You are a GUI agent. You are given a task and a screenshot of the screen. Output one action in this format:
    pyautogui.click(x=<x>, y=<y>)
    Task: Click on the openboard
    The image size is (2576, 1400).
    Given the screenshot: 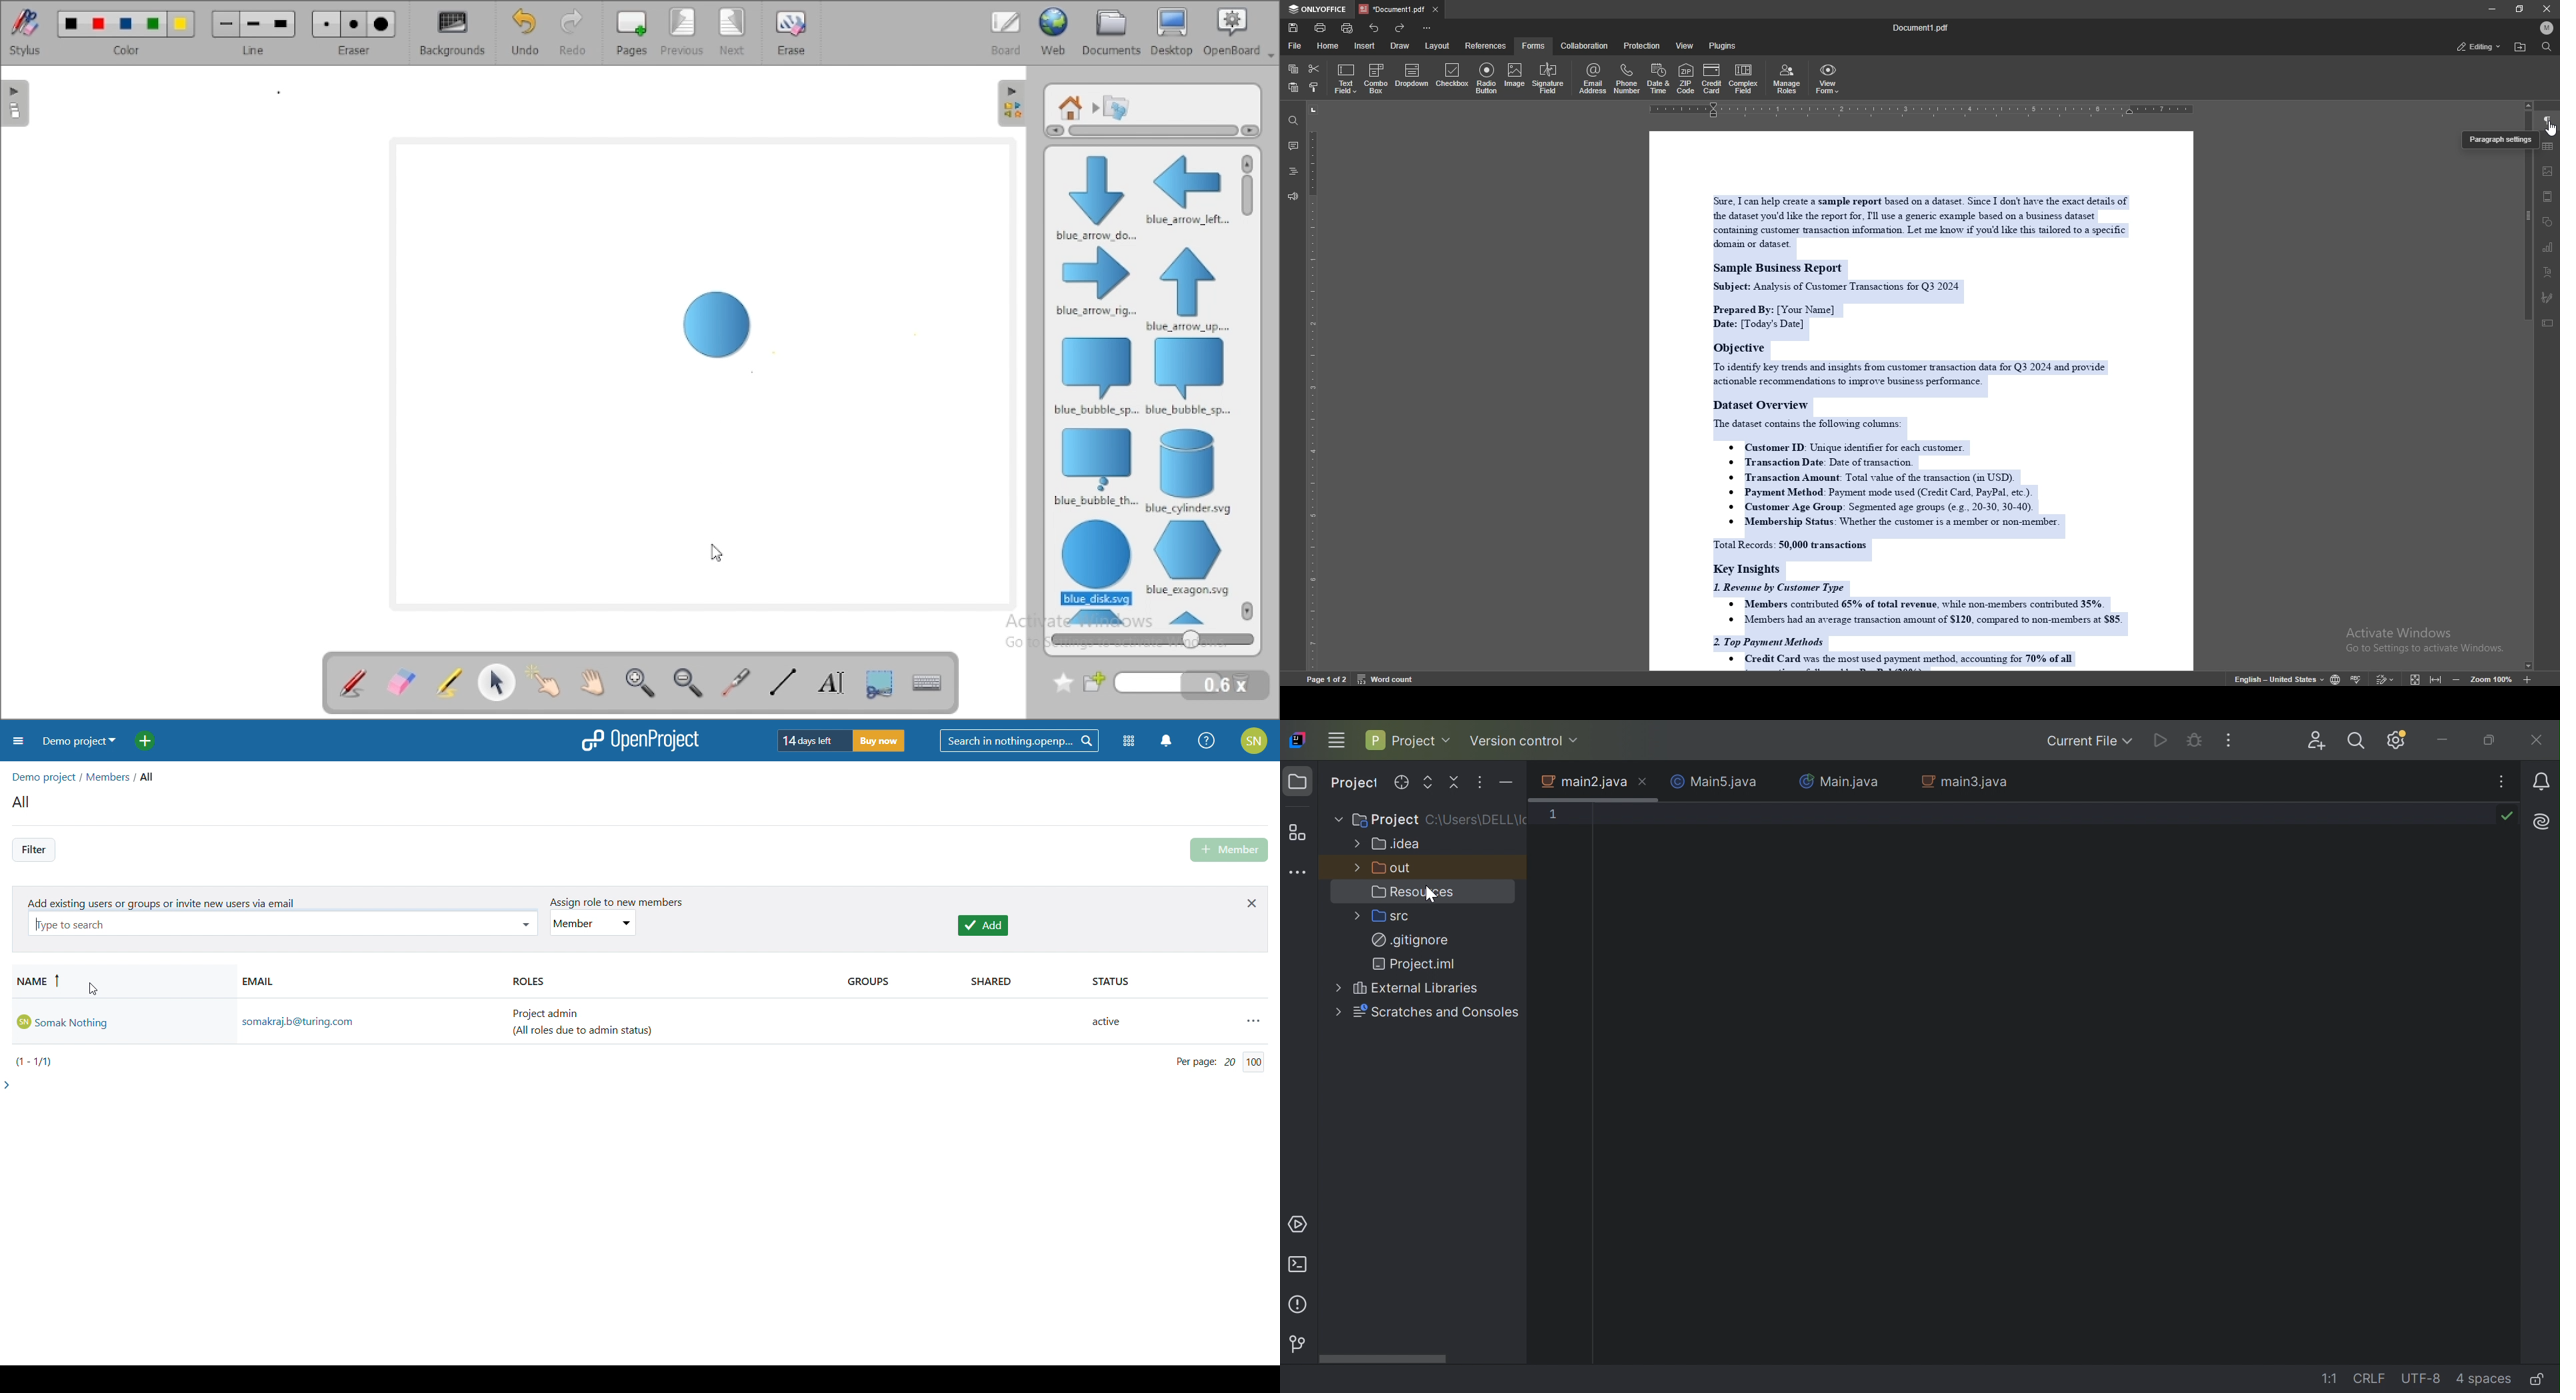 What is the action you would take?
    pyautogui.click(x=1239, y=32)
    